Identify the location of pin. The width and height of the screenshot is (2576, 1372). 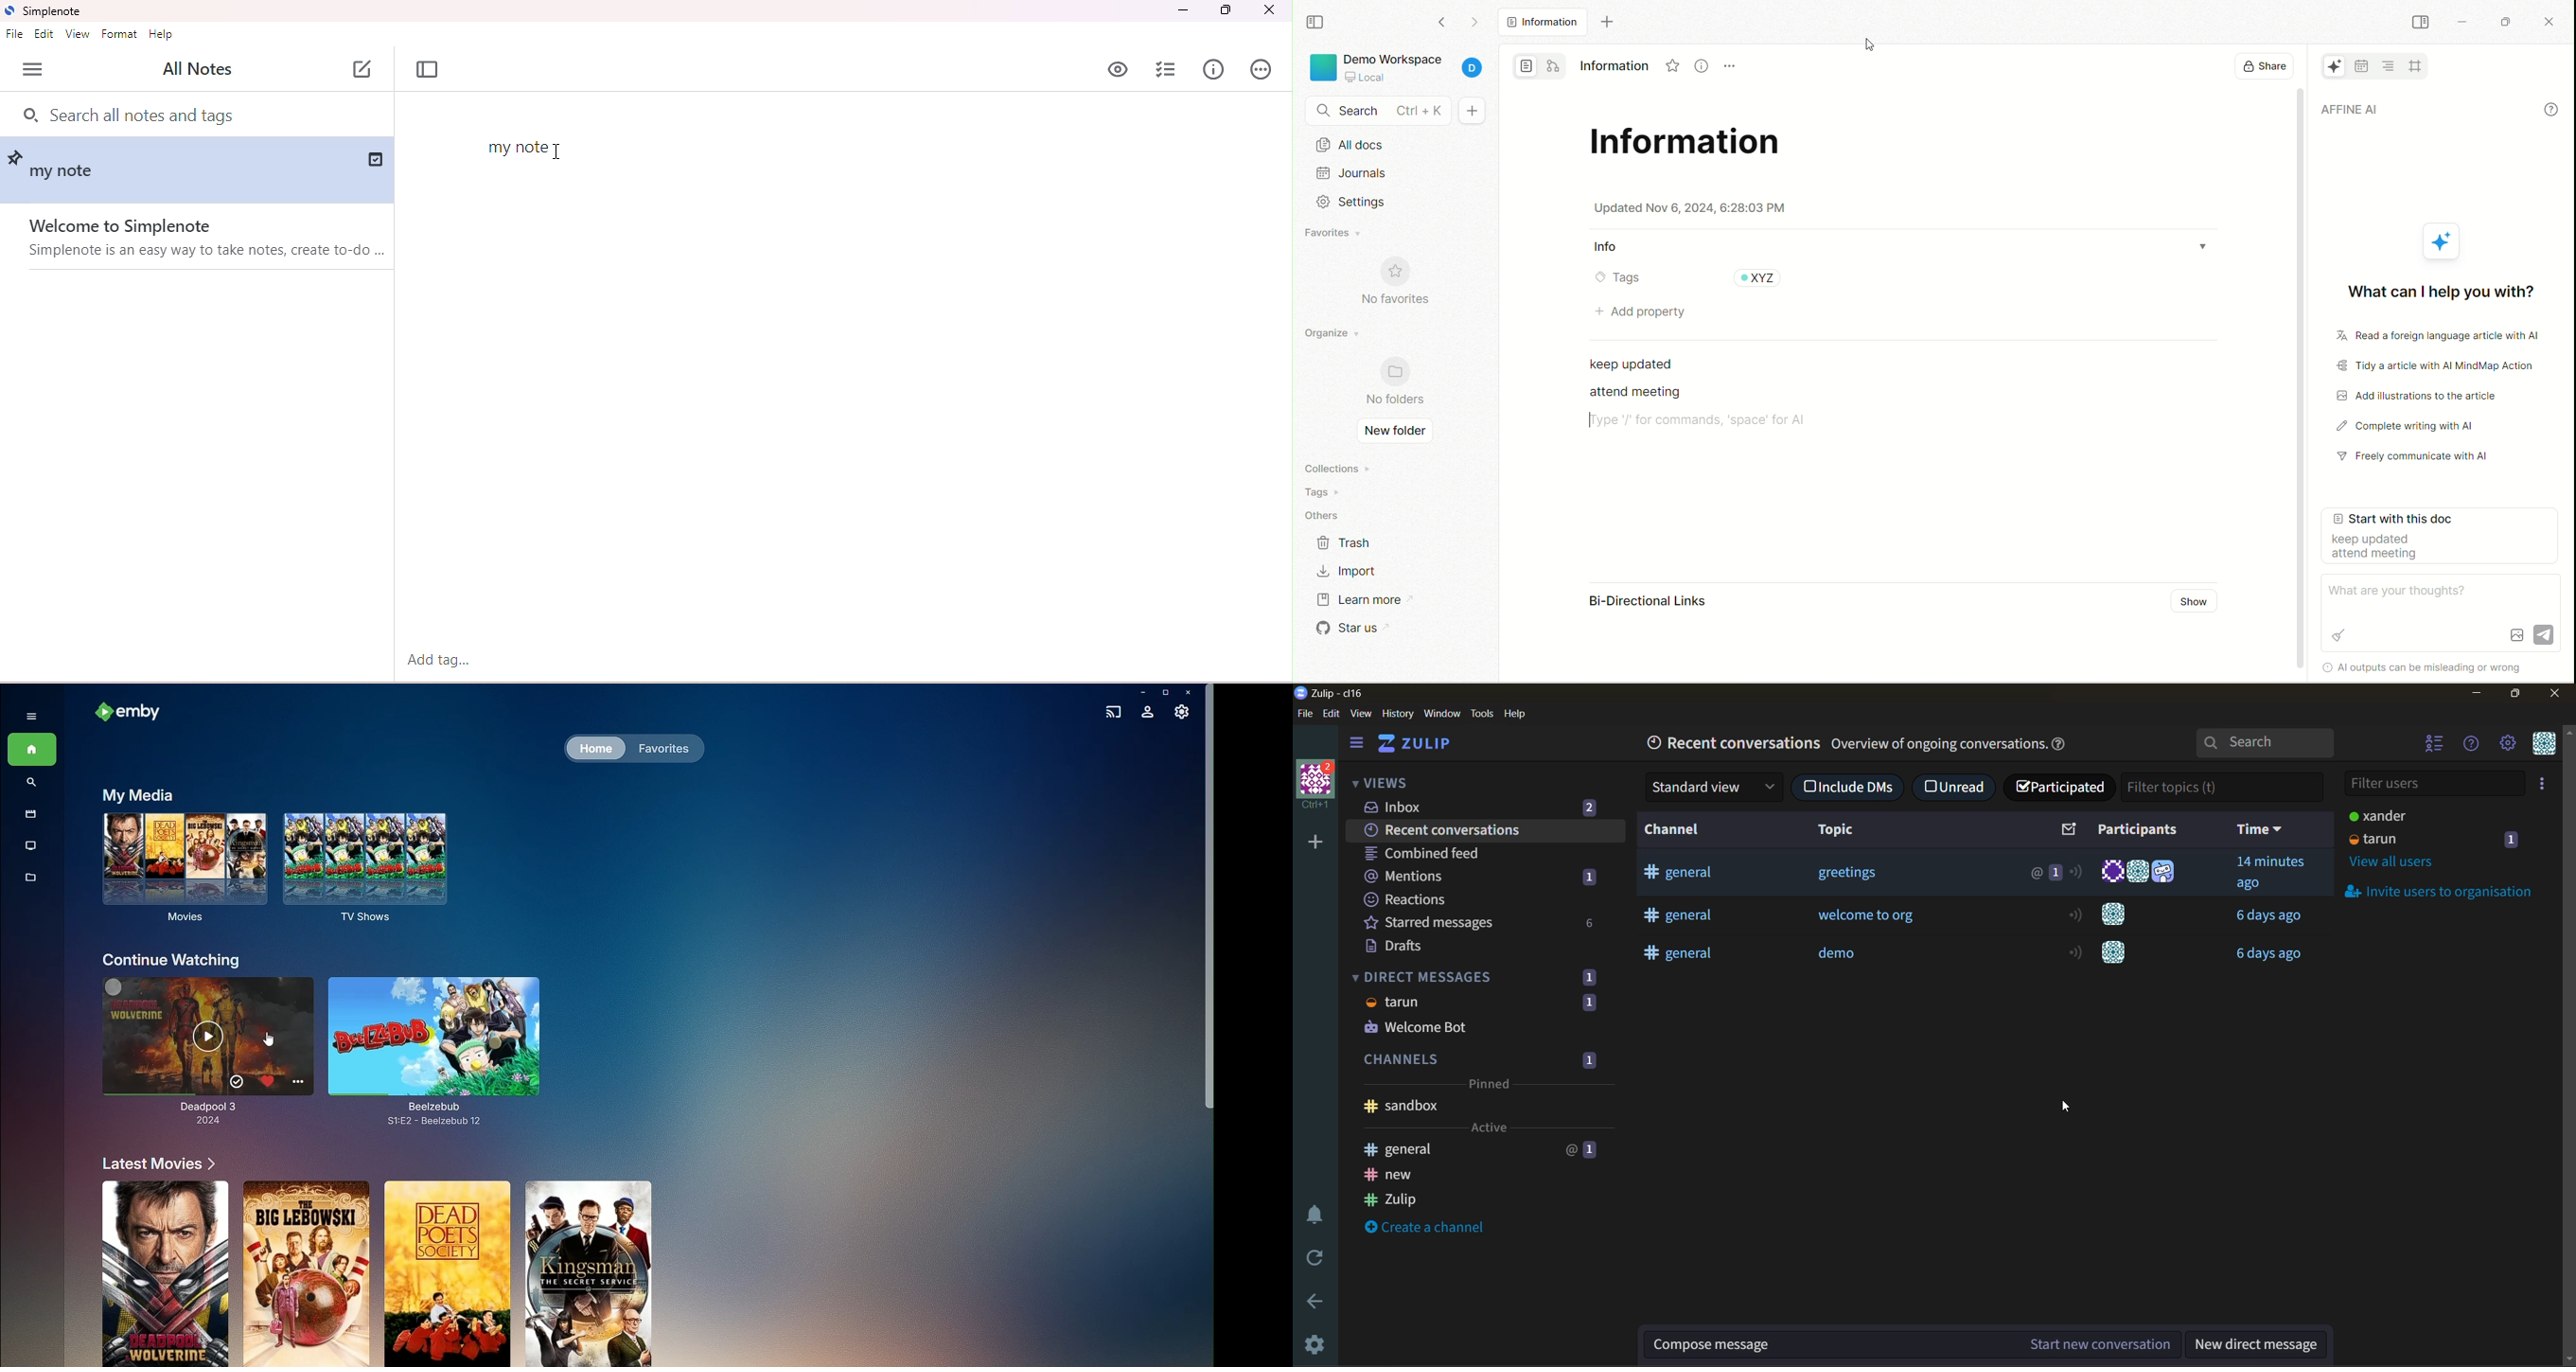
(18, 155).